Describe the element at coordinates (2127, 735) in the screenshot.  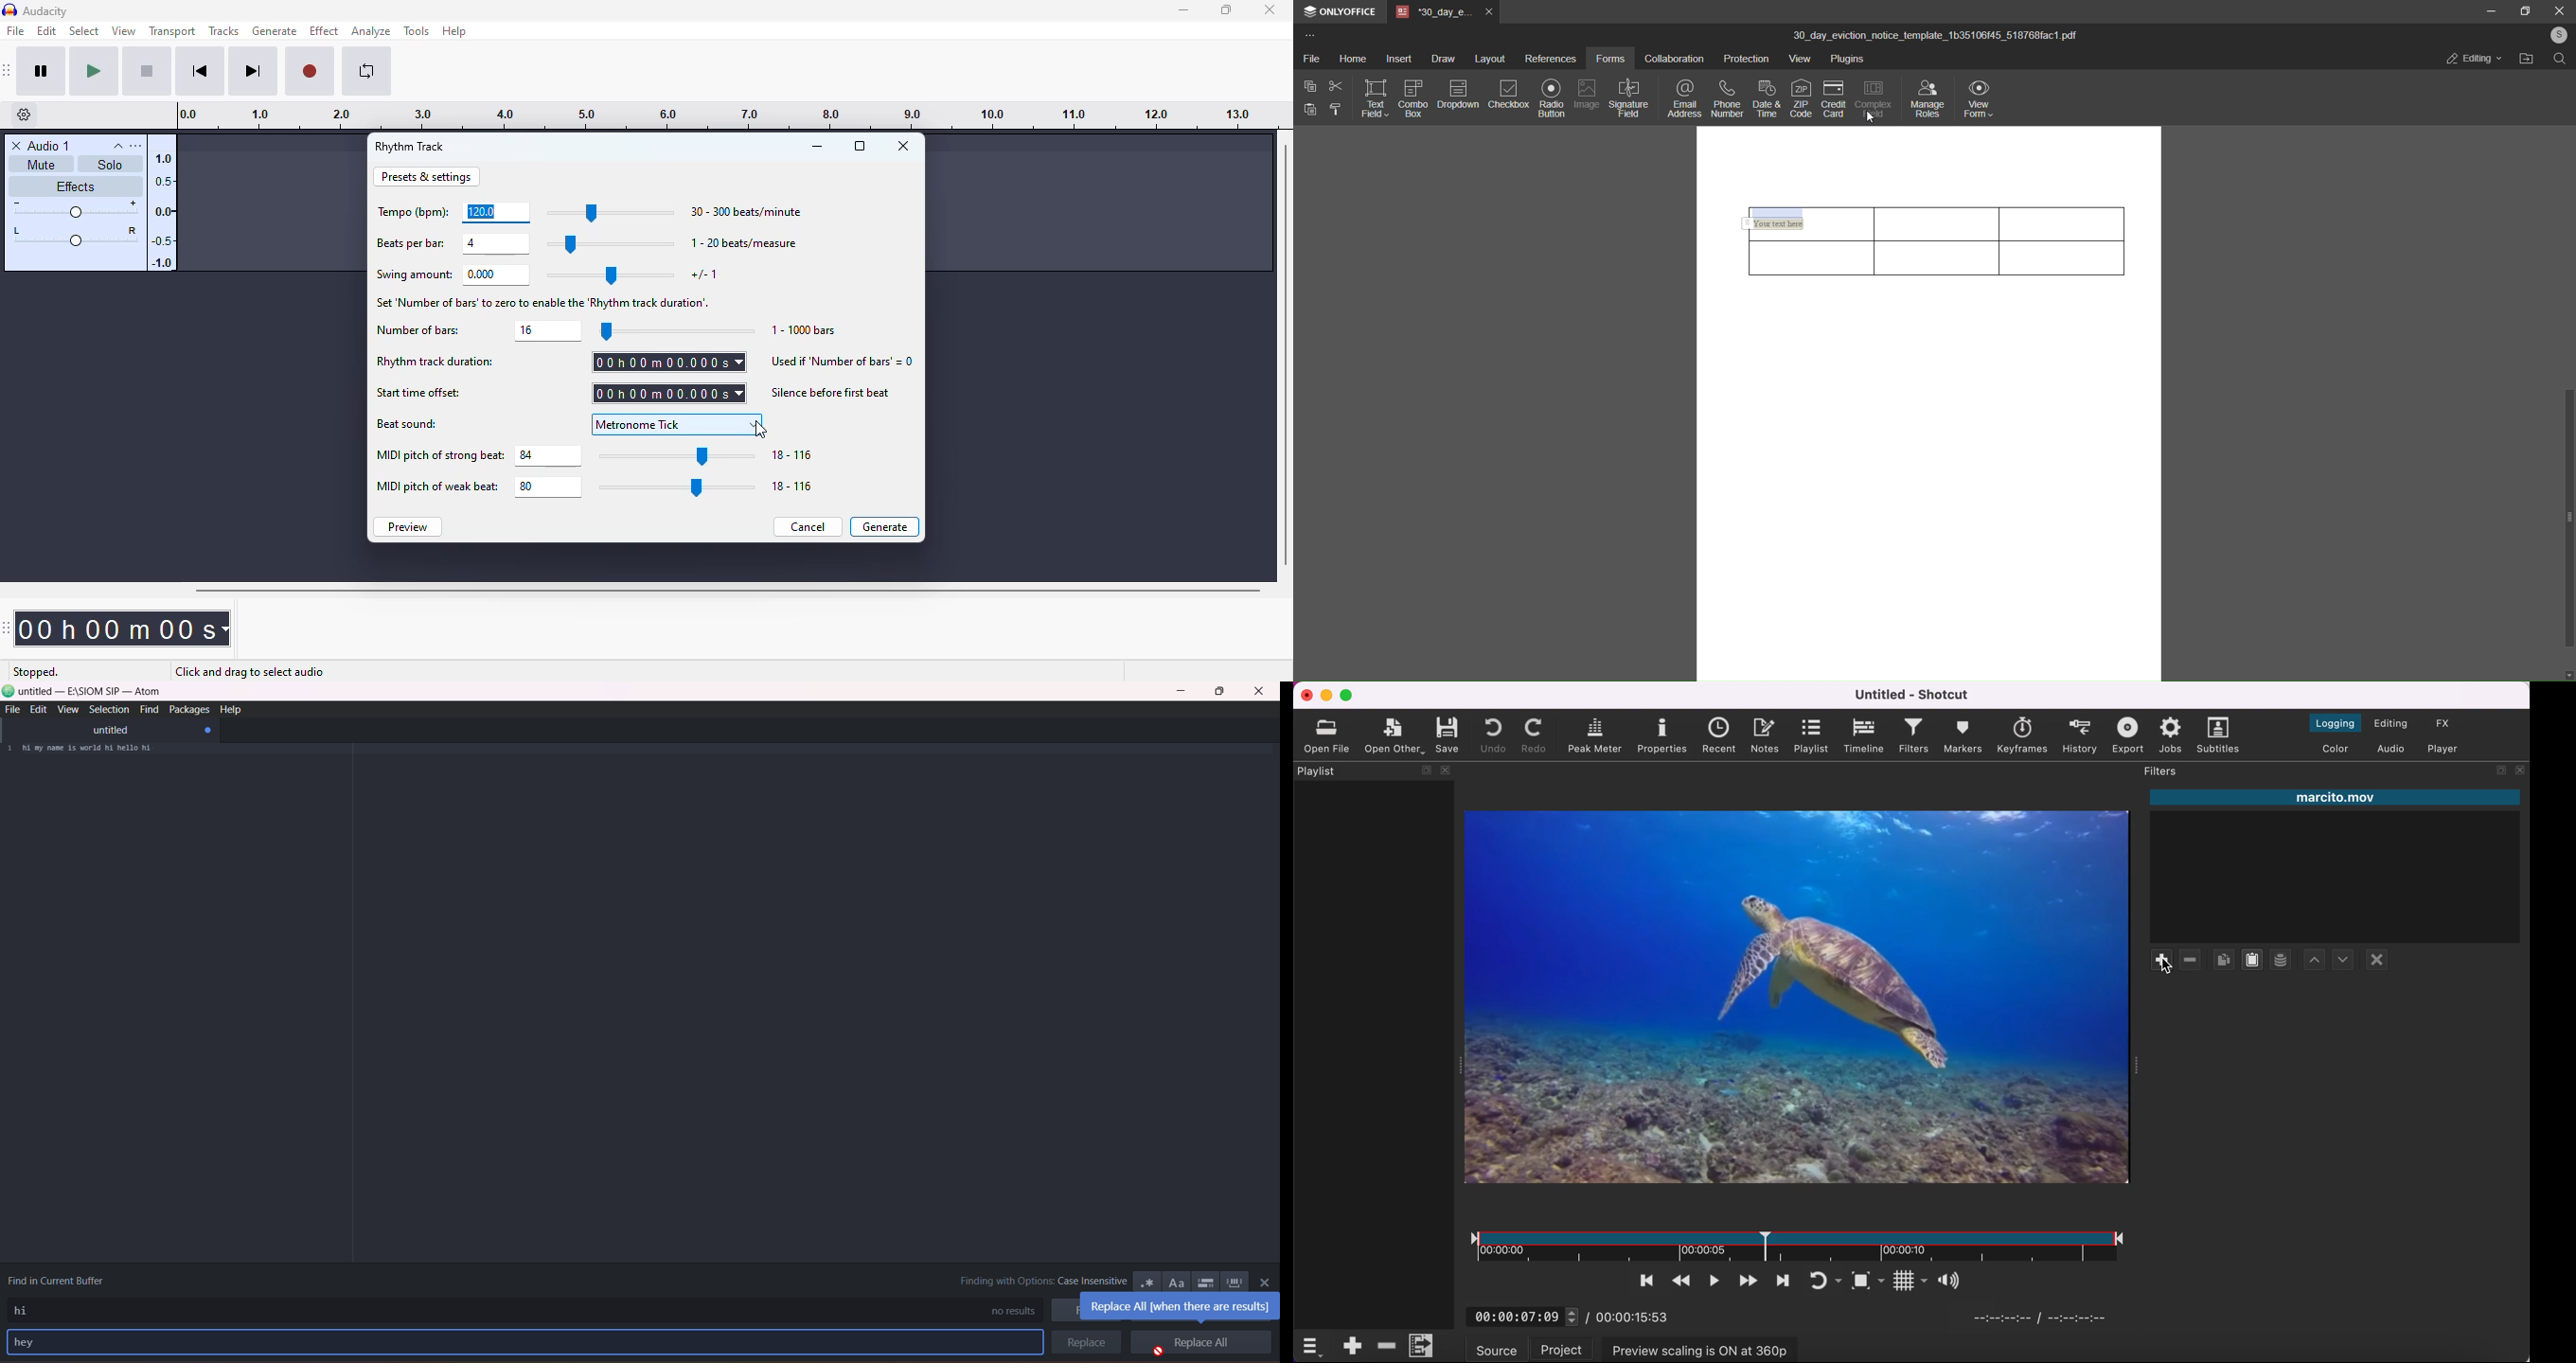
I see `export` at that location.